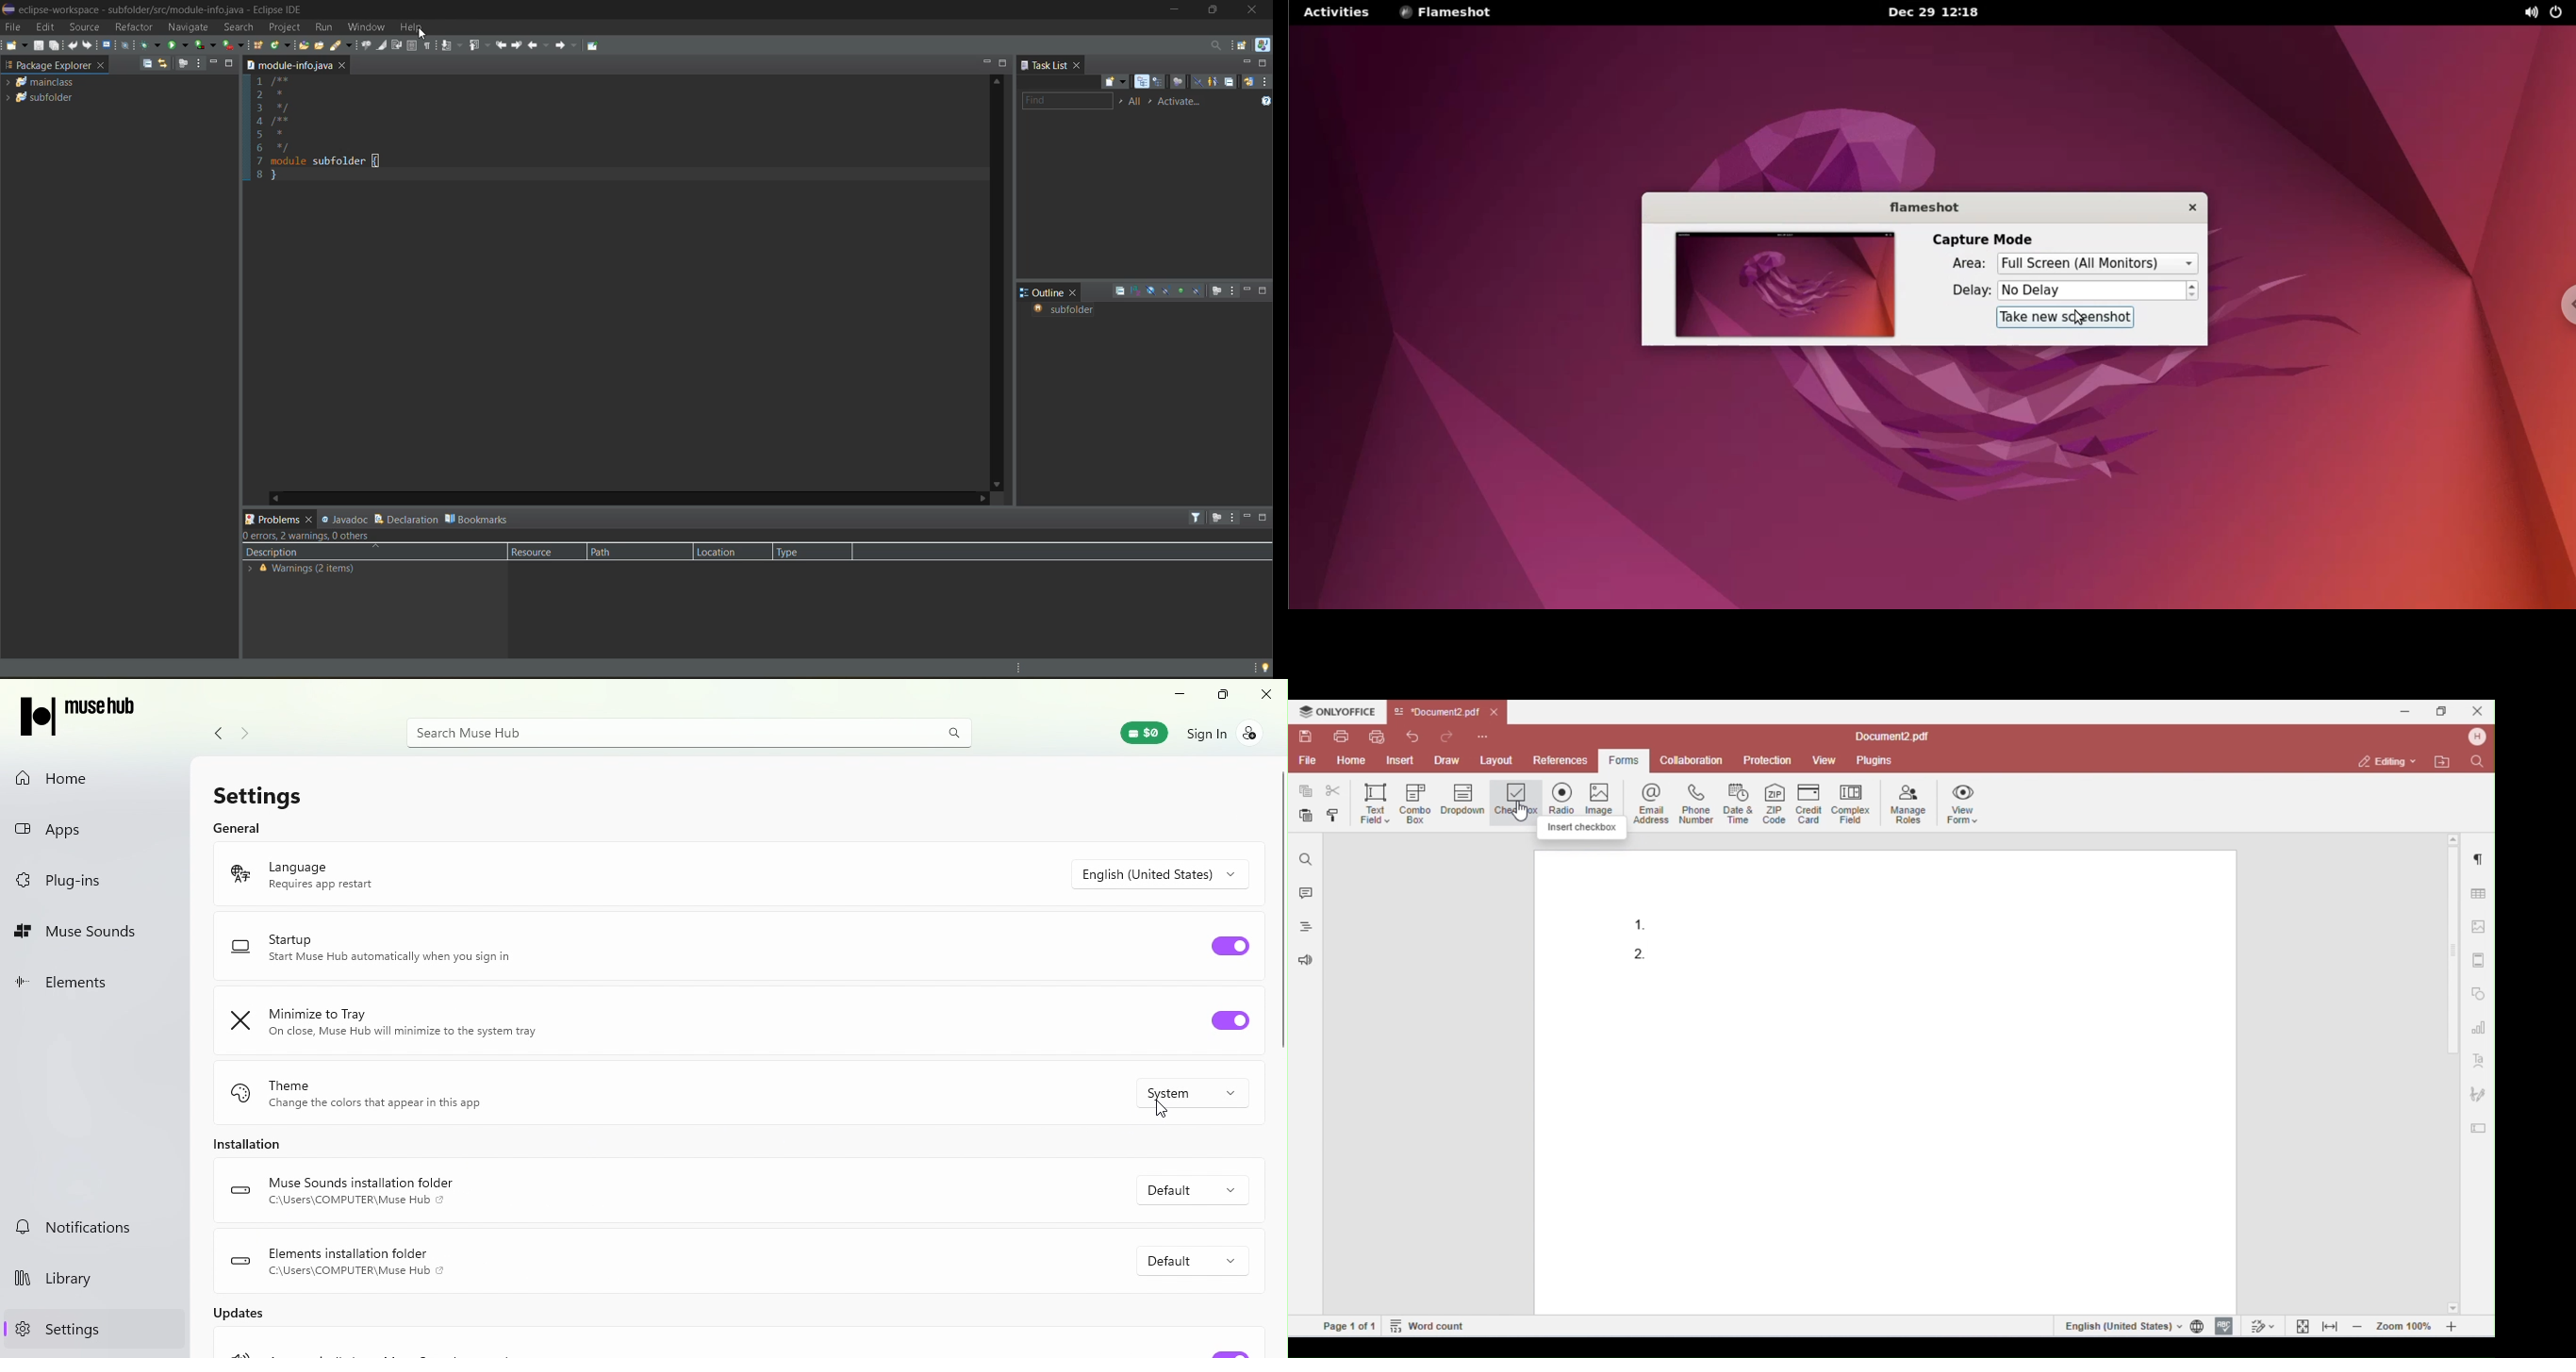 This screenshot has height=1372, width=2576. What do you see at coordinates (1190, 1260) in the screenshot?
I see `Drop down menu` at bounding box center [1190, 1260].